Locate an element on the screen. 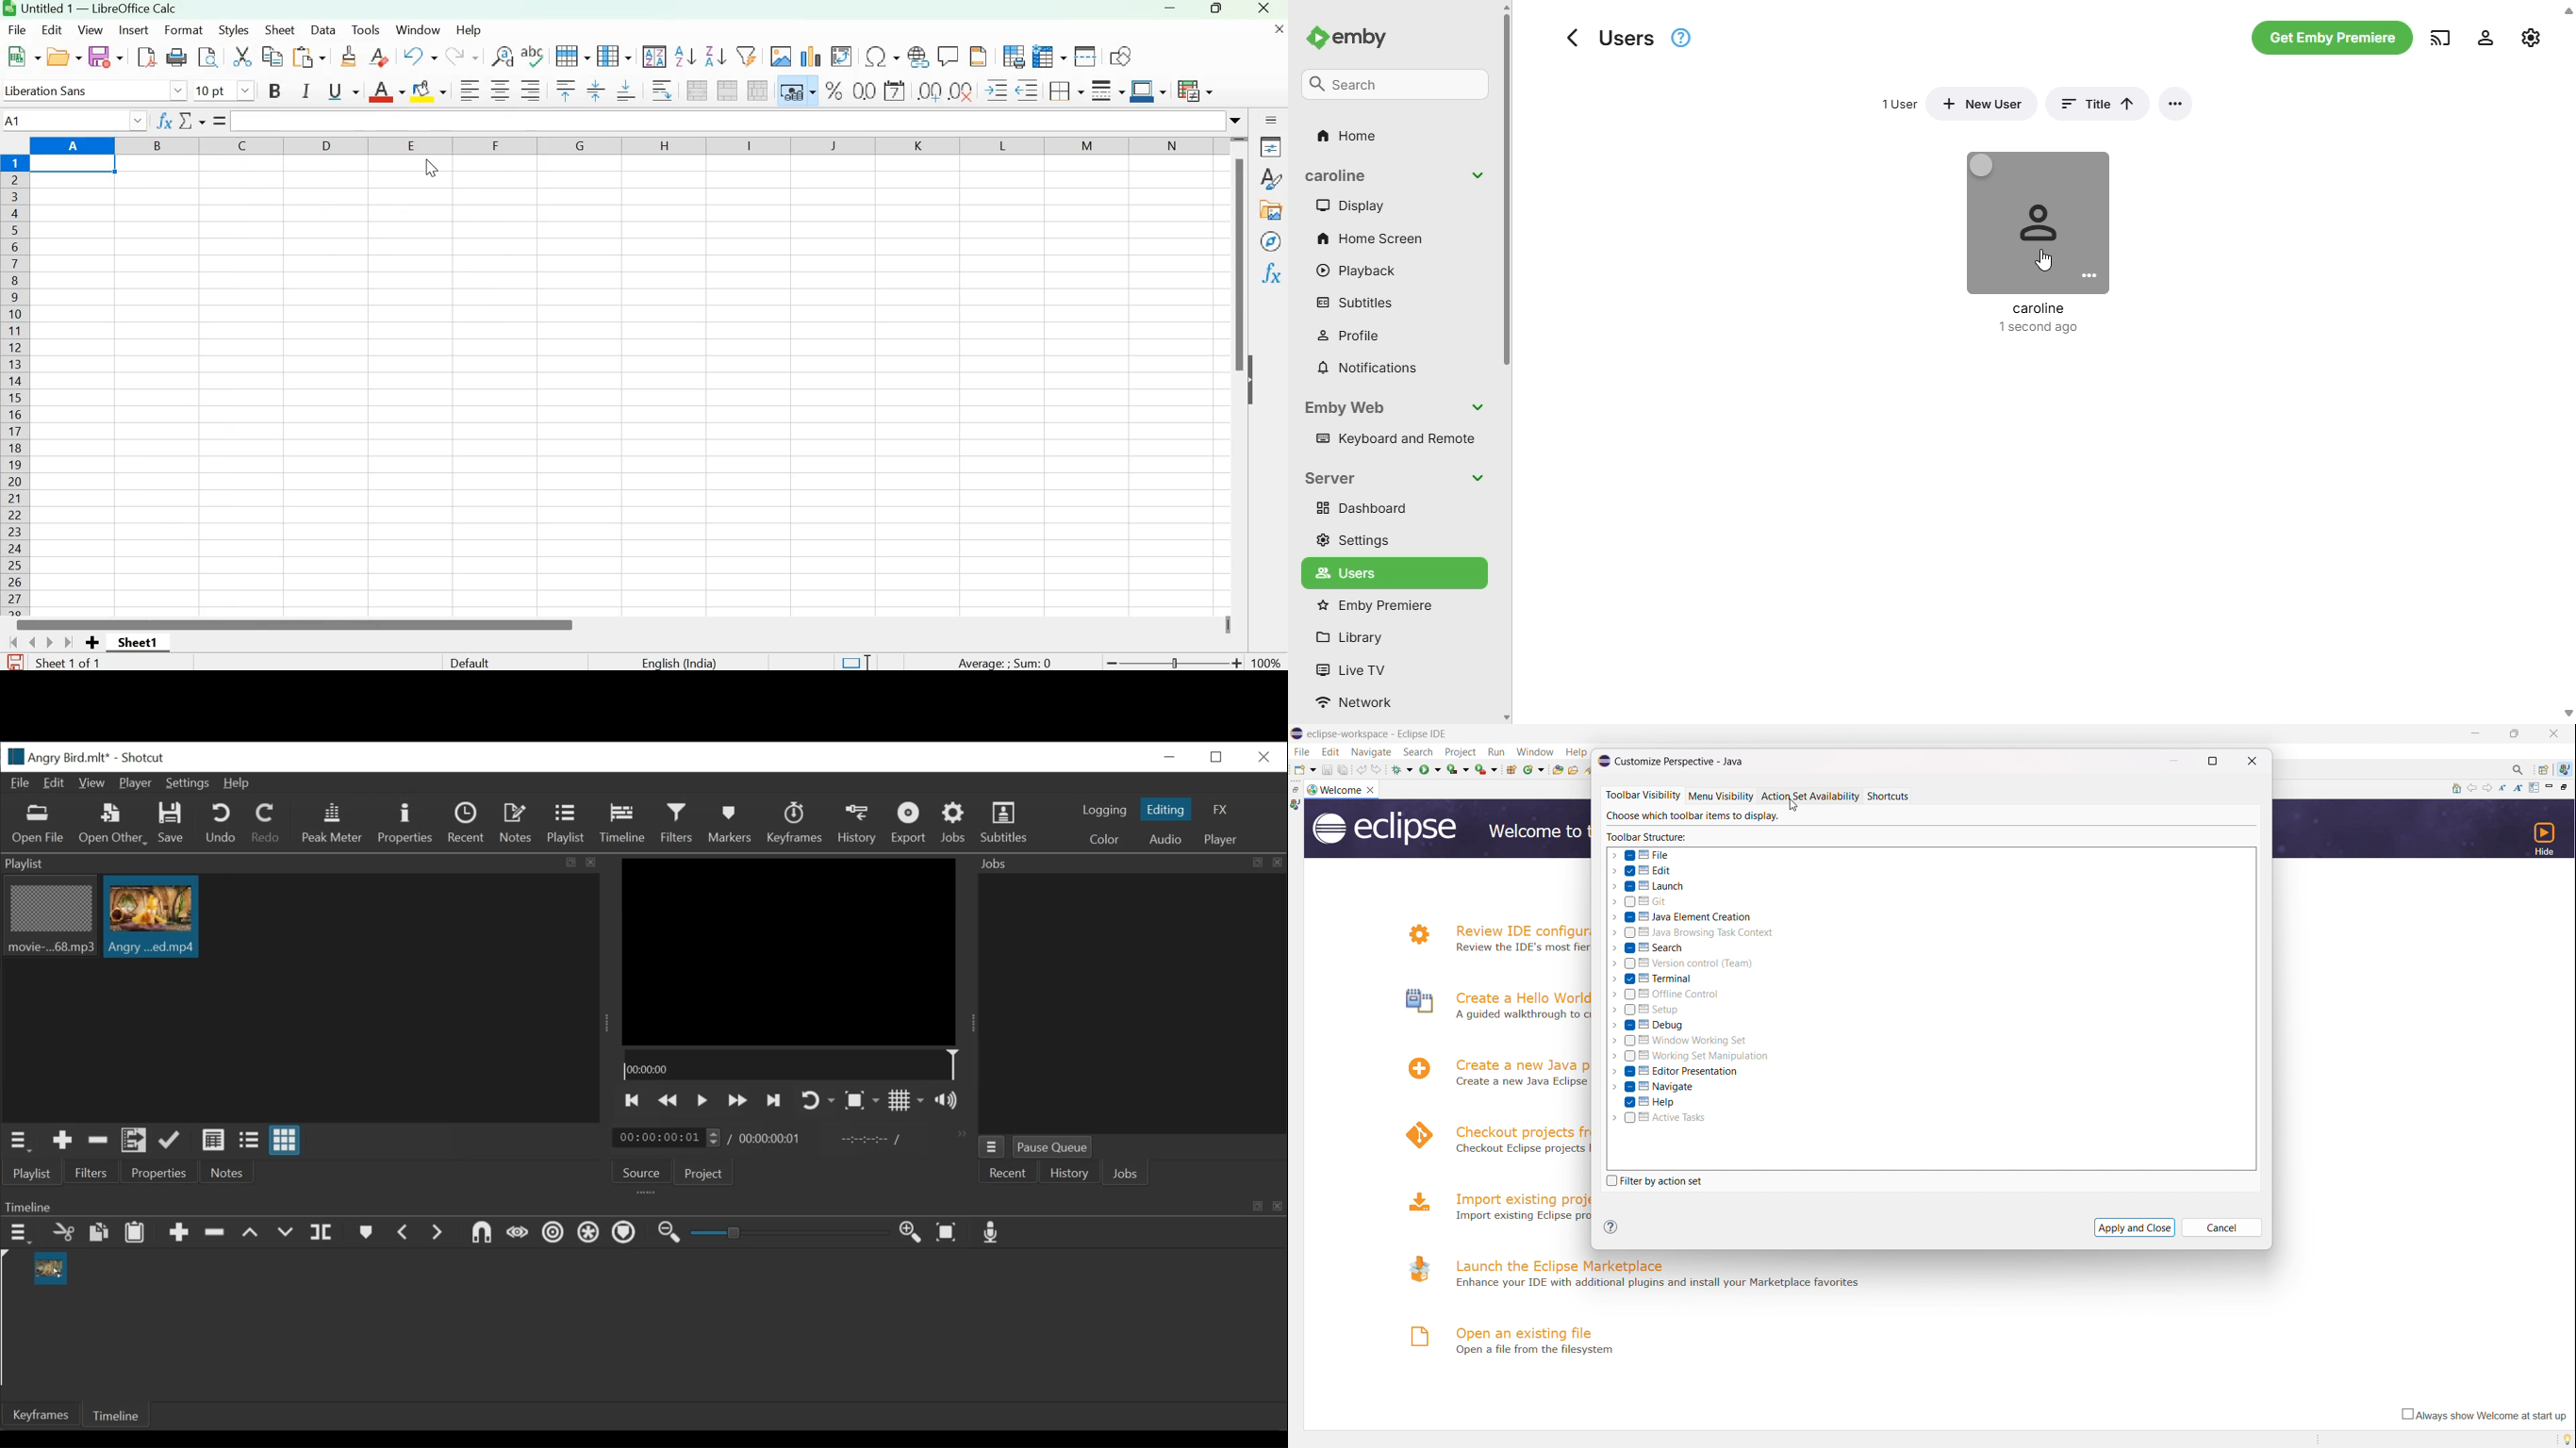  Background color is located at coordinates (430, 89).